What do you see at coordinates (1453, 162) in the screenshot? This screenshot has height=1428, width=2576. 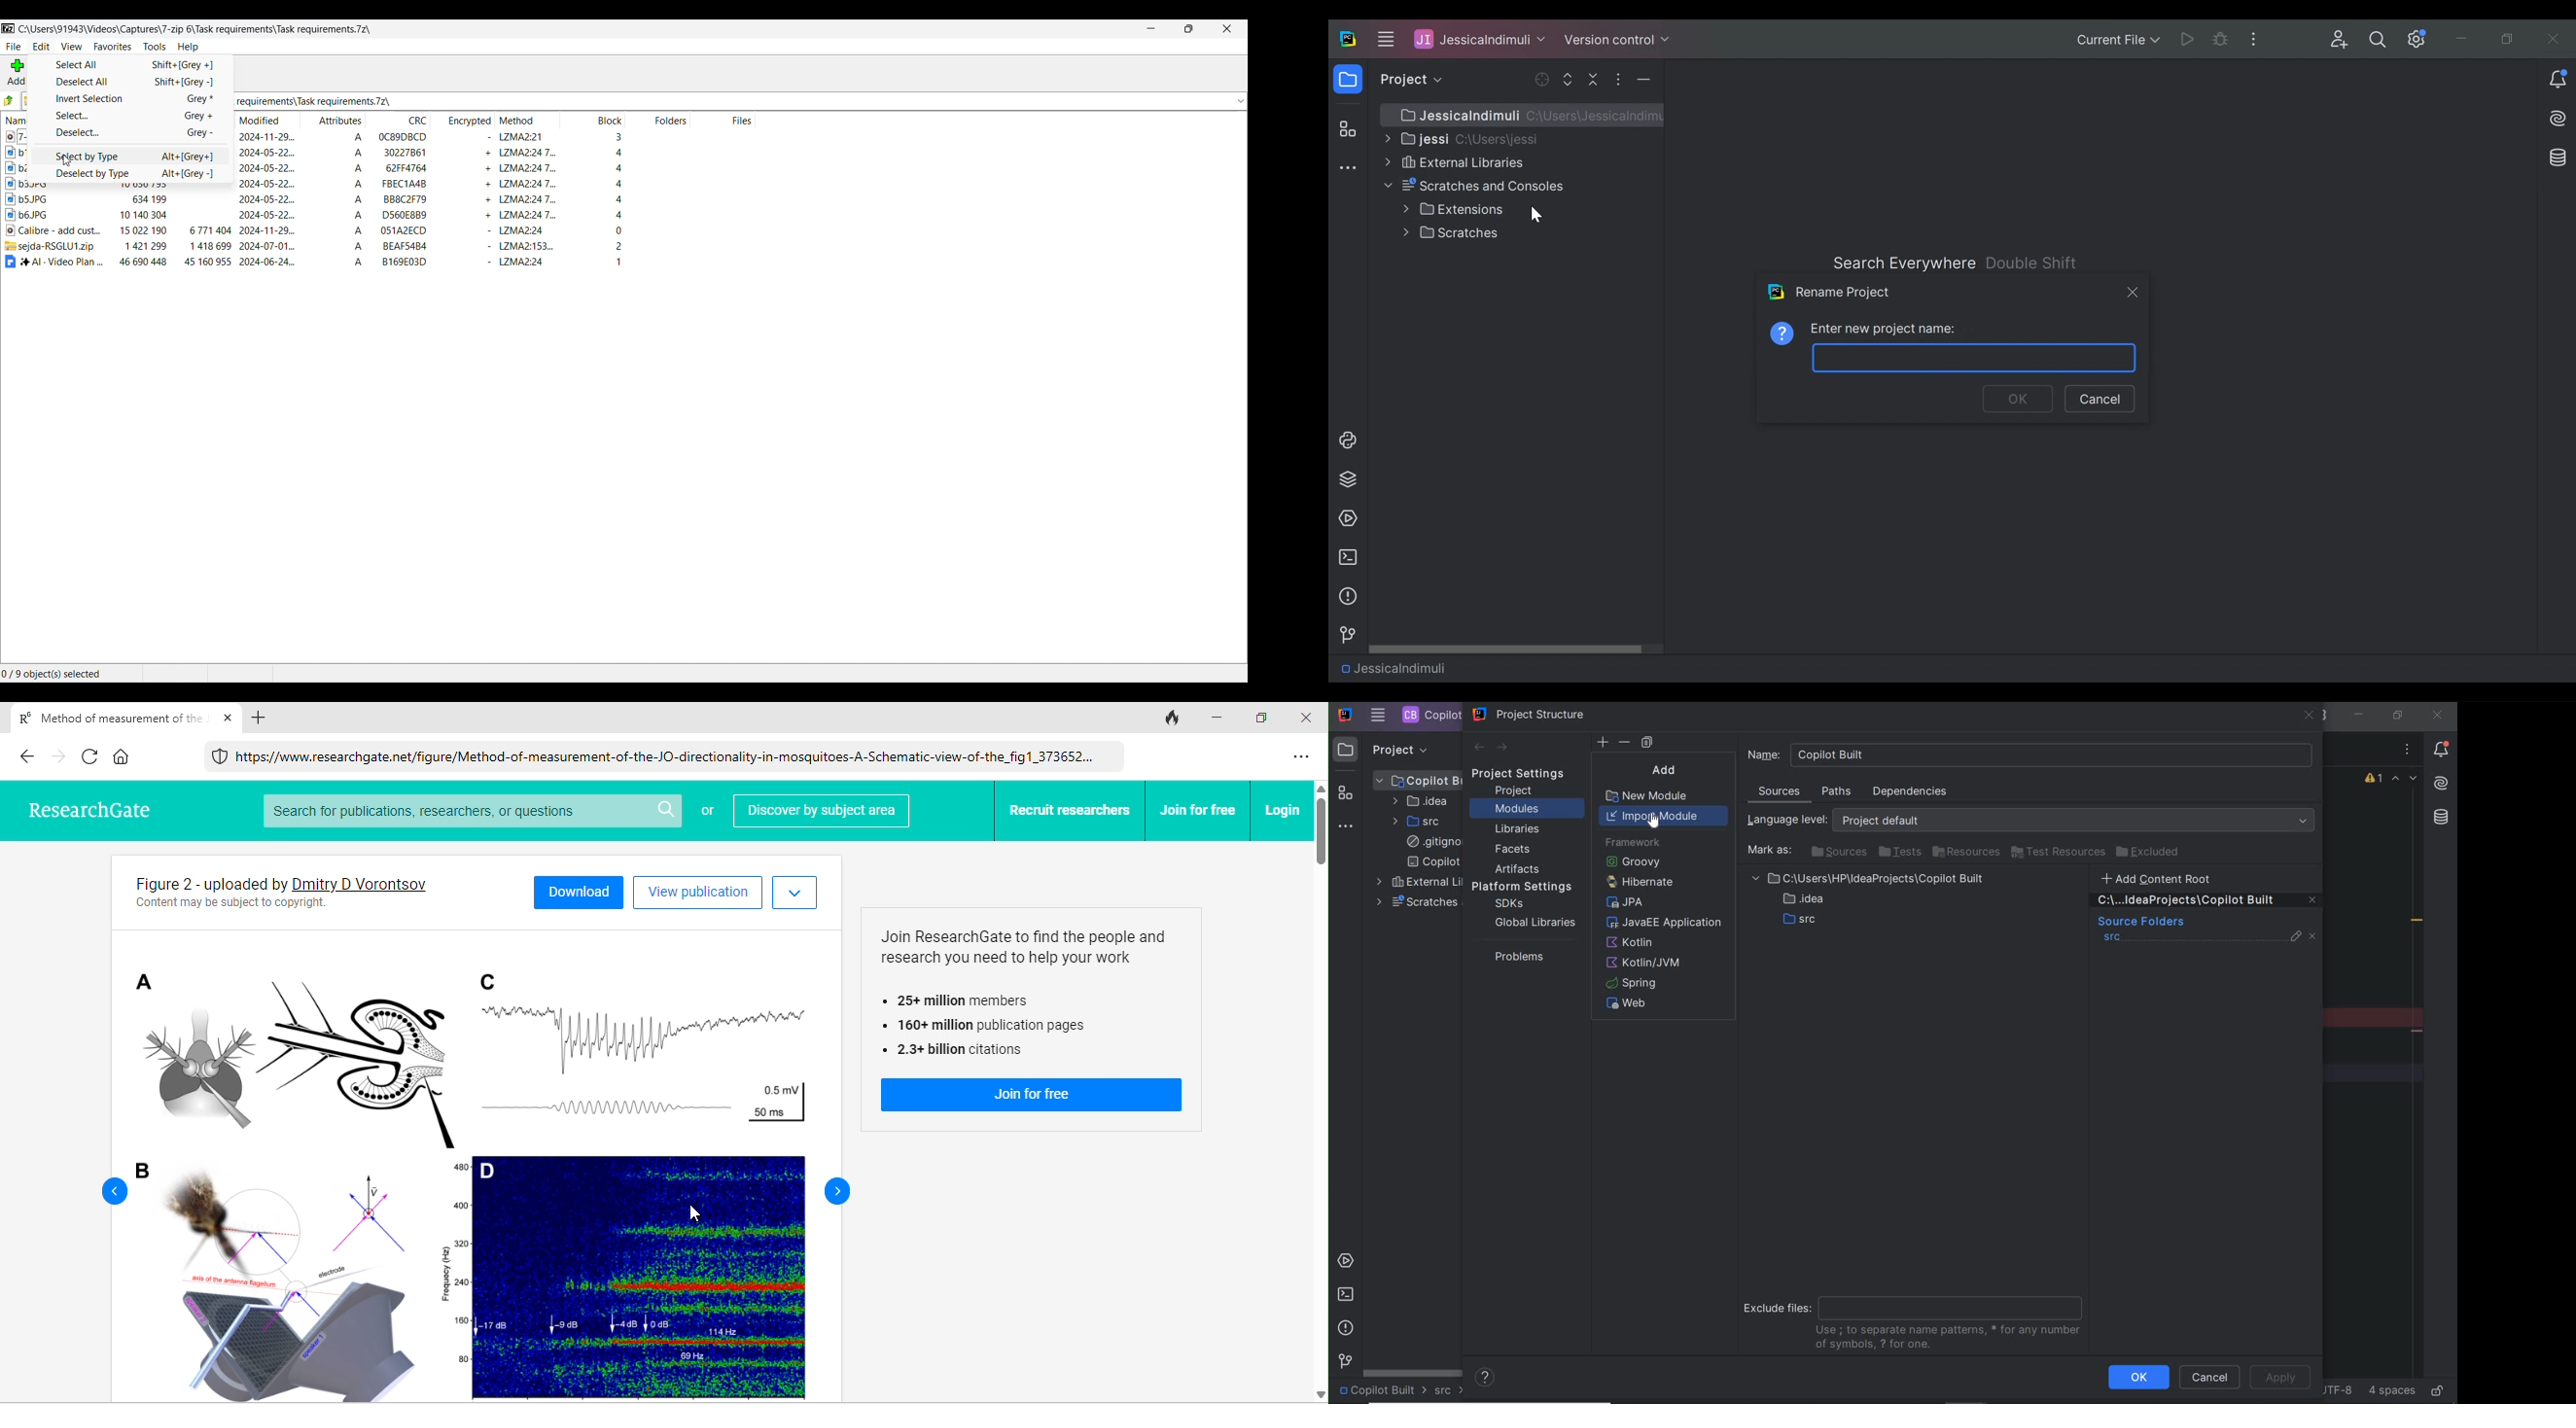 I see `External Libraries` at bounding box center [1453, 162].